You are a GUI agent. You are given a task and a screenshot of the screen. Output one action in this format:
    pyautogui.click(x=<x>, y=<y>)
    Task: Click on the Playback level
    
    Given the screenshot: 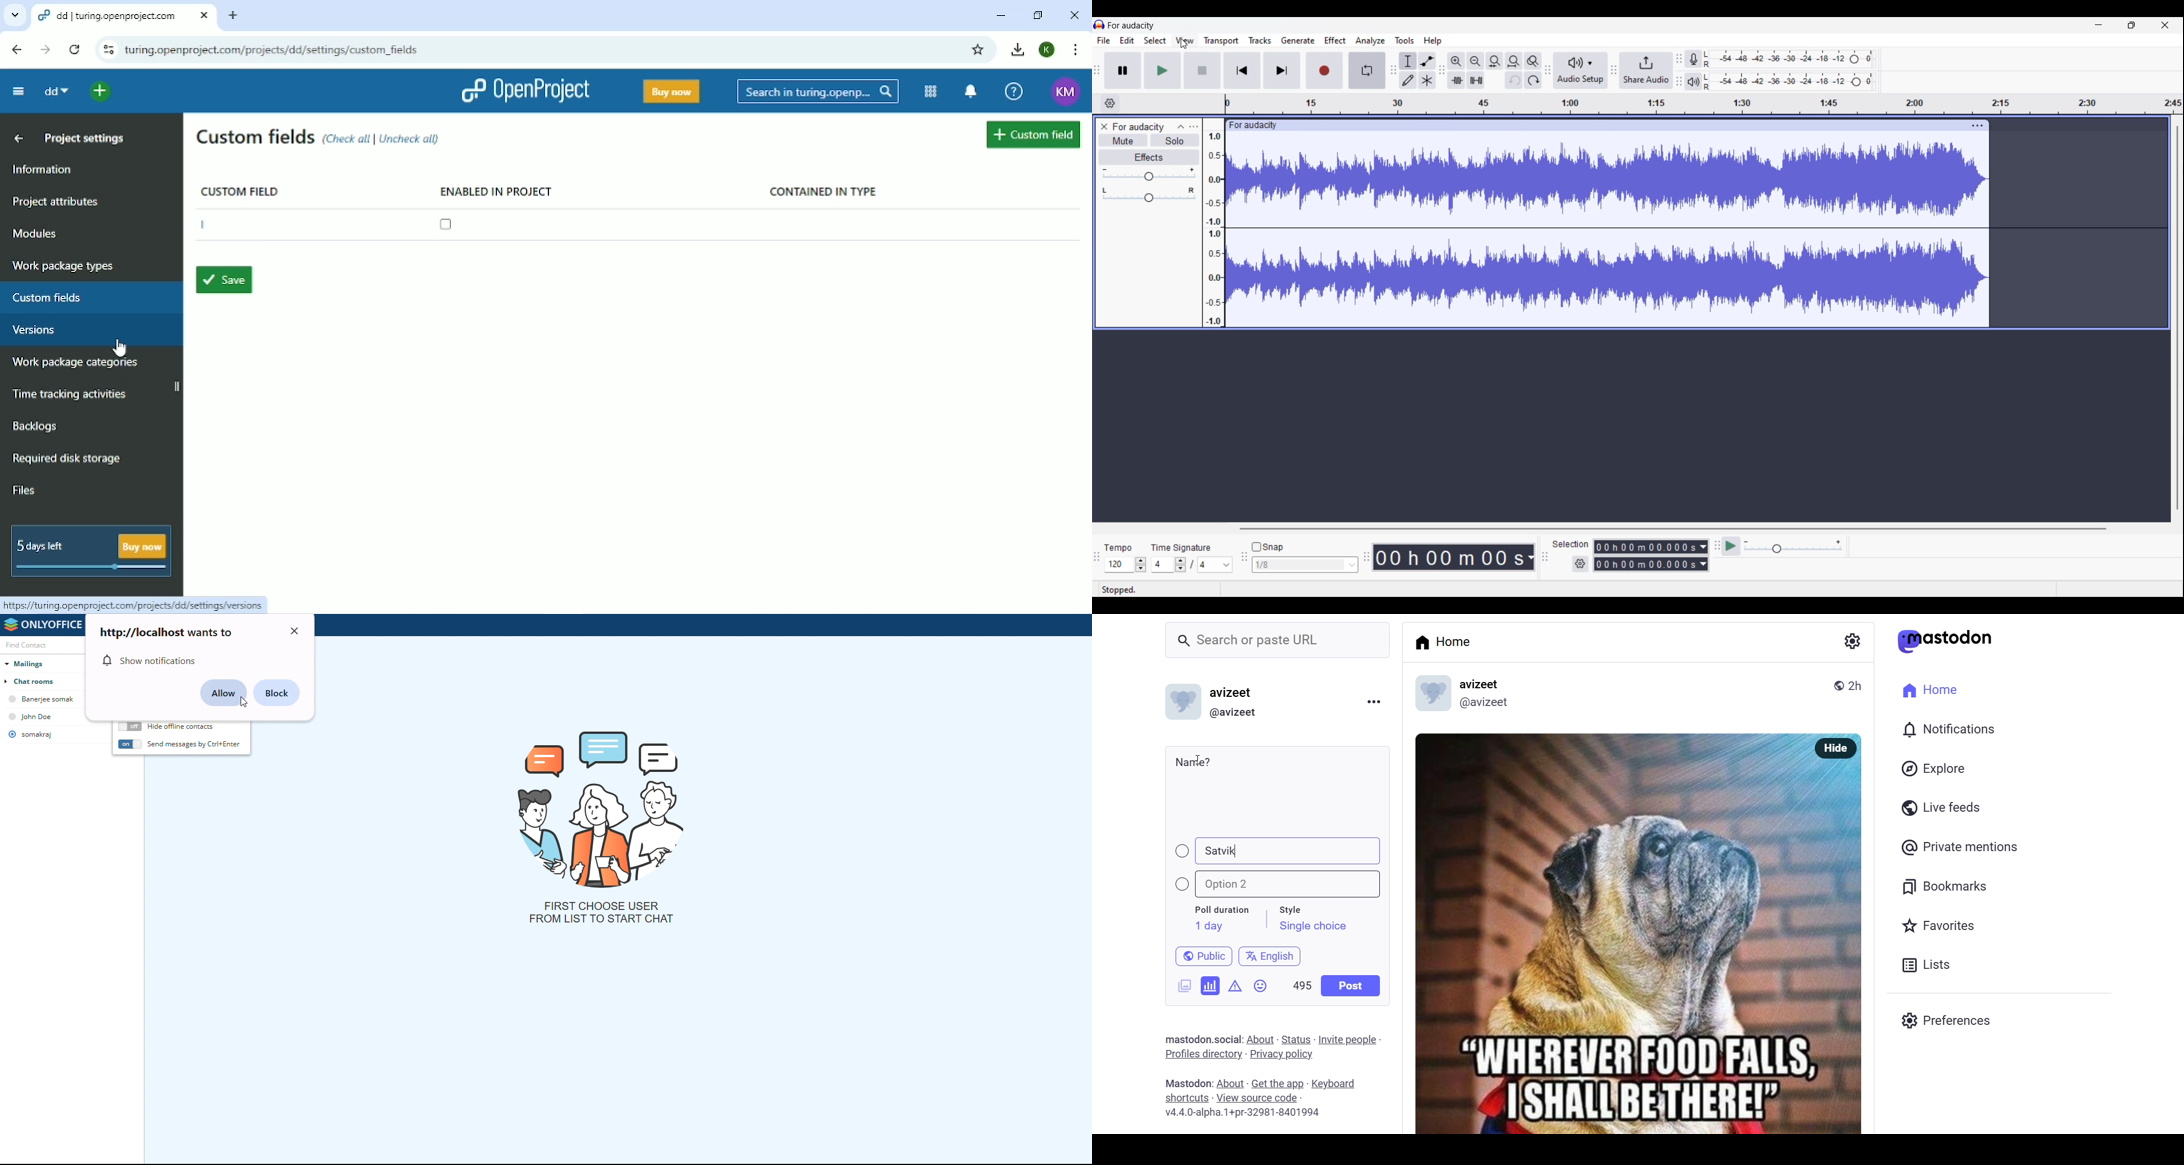 What is the action you would take?
    pyautogui.click(x=1790, y=82)
    